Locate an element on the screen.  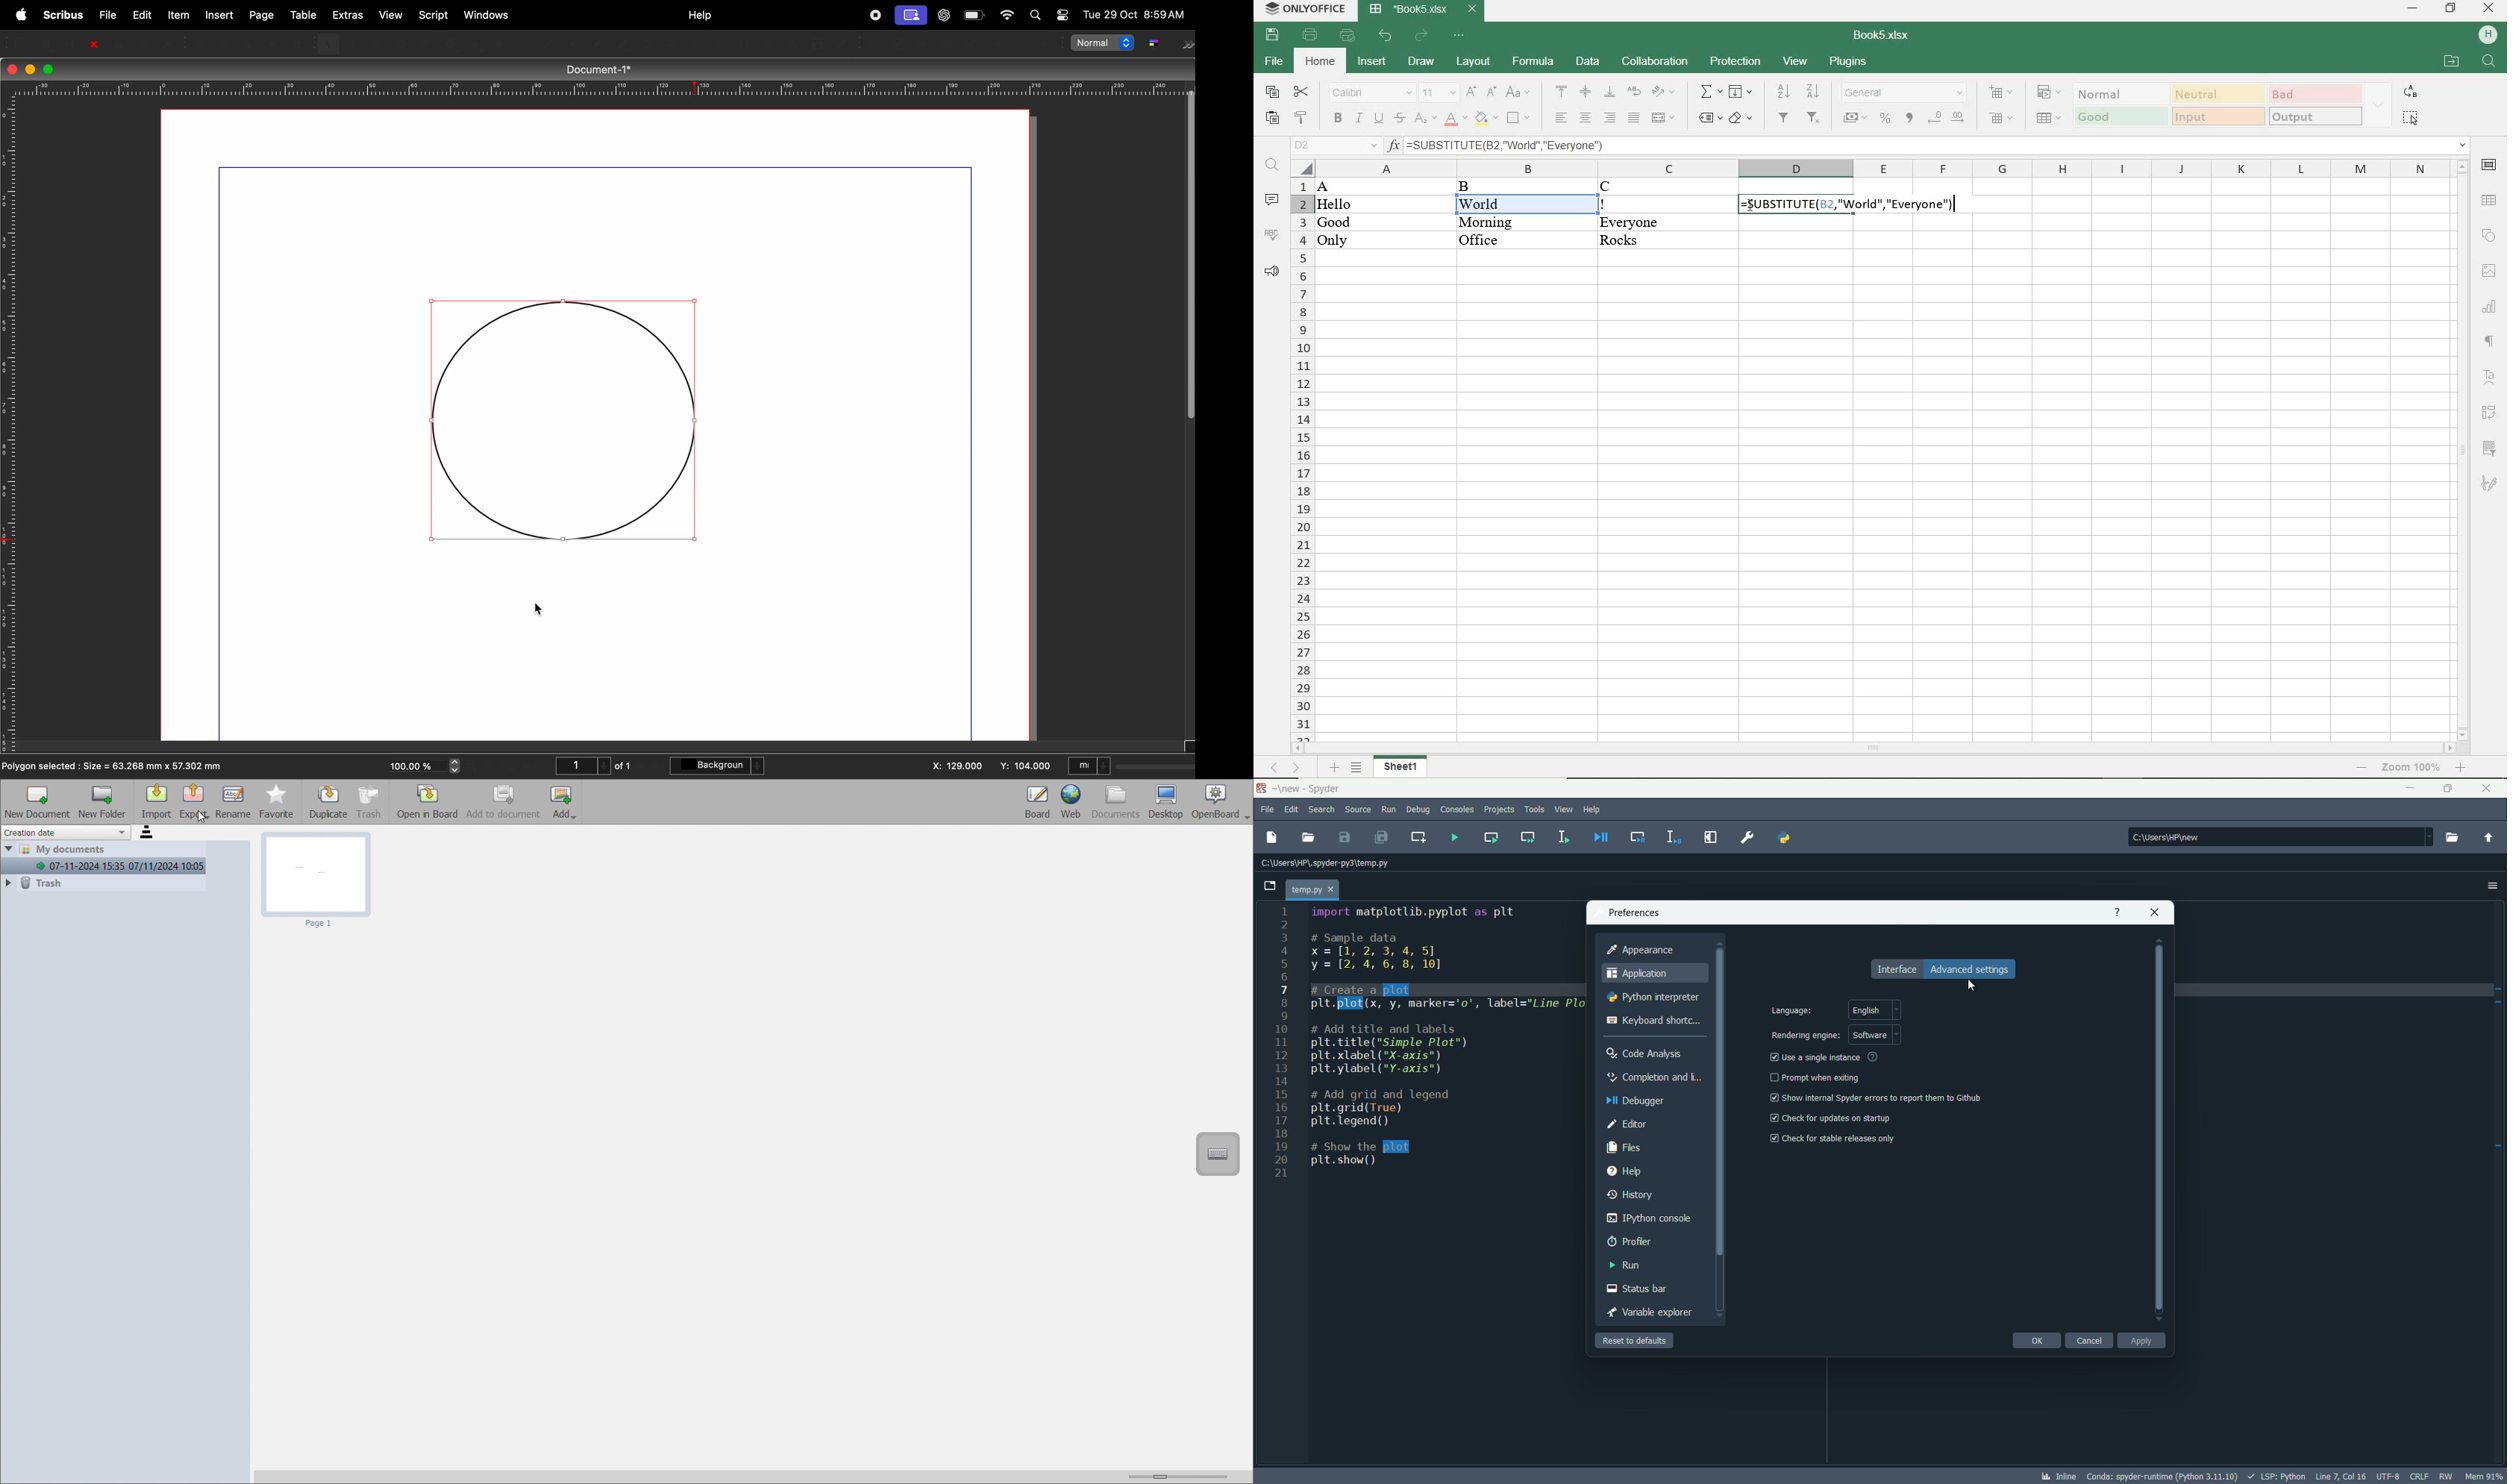
editor is located at coordinates (1626, 1123).